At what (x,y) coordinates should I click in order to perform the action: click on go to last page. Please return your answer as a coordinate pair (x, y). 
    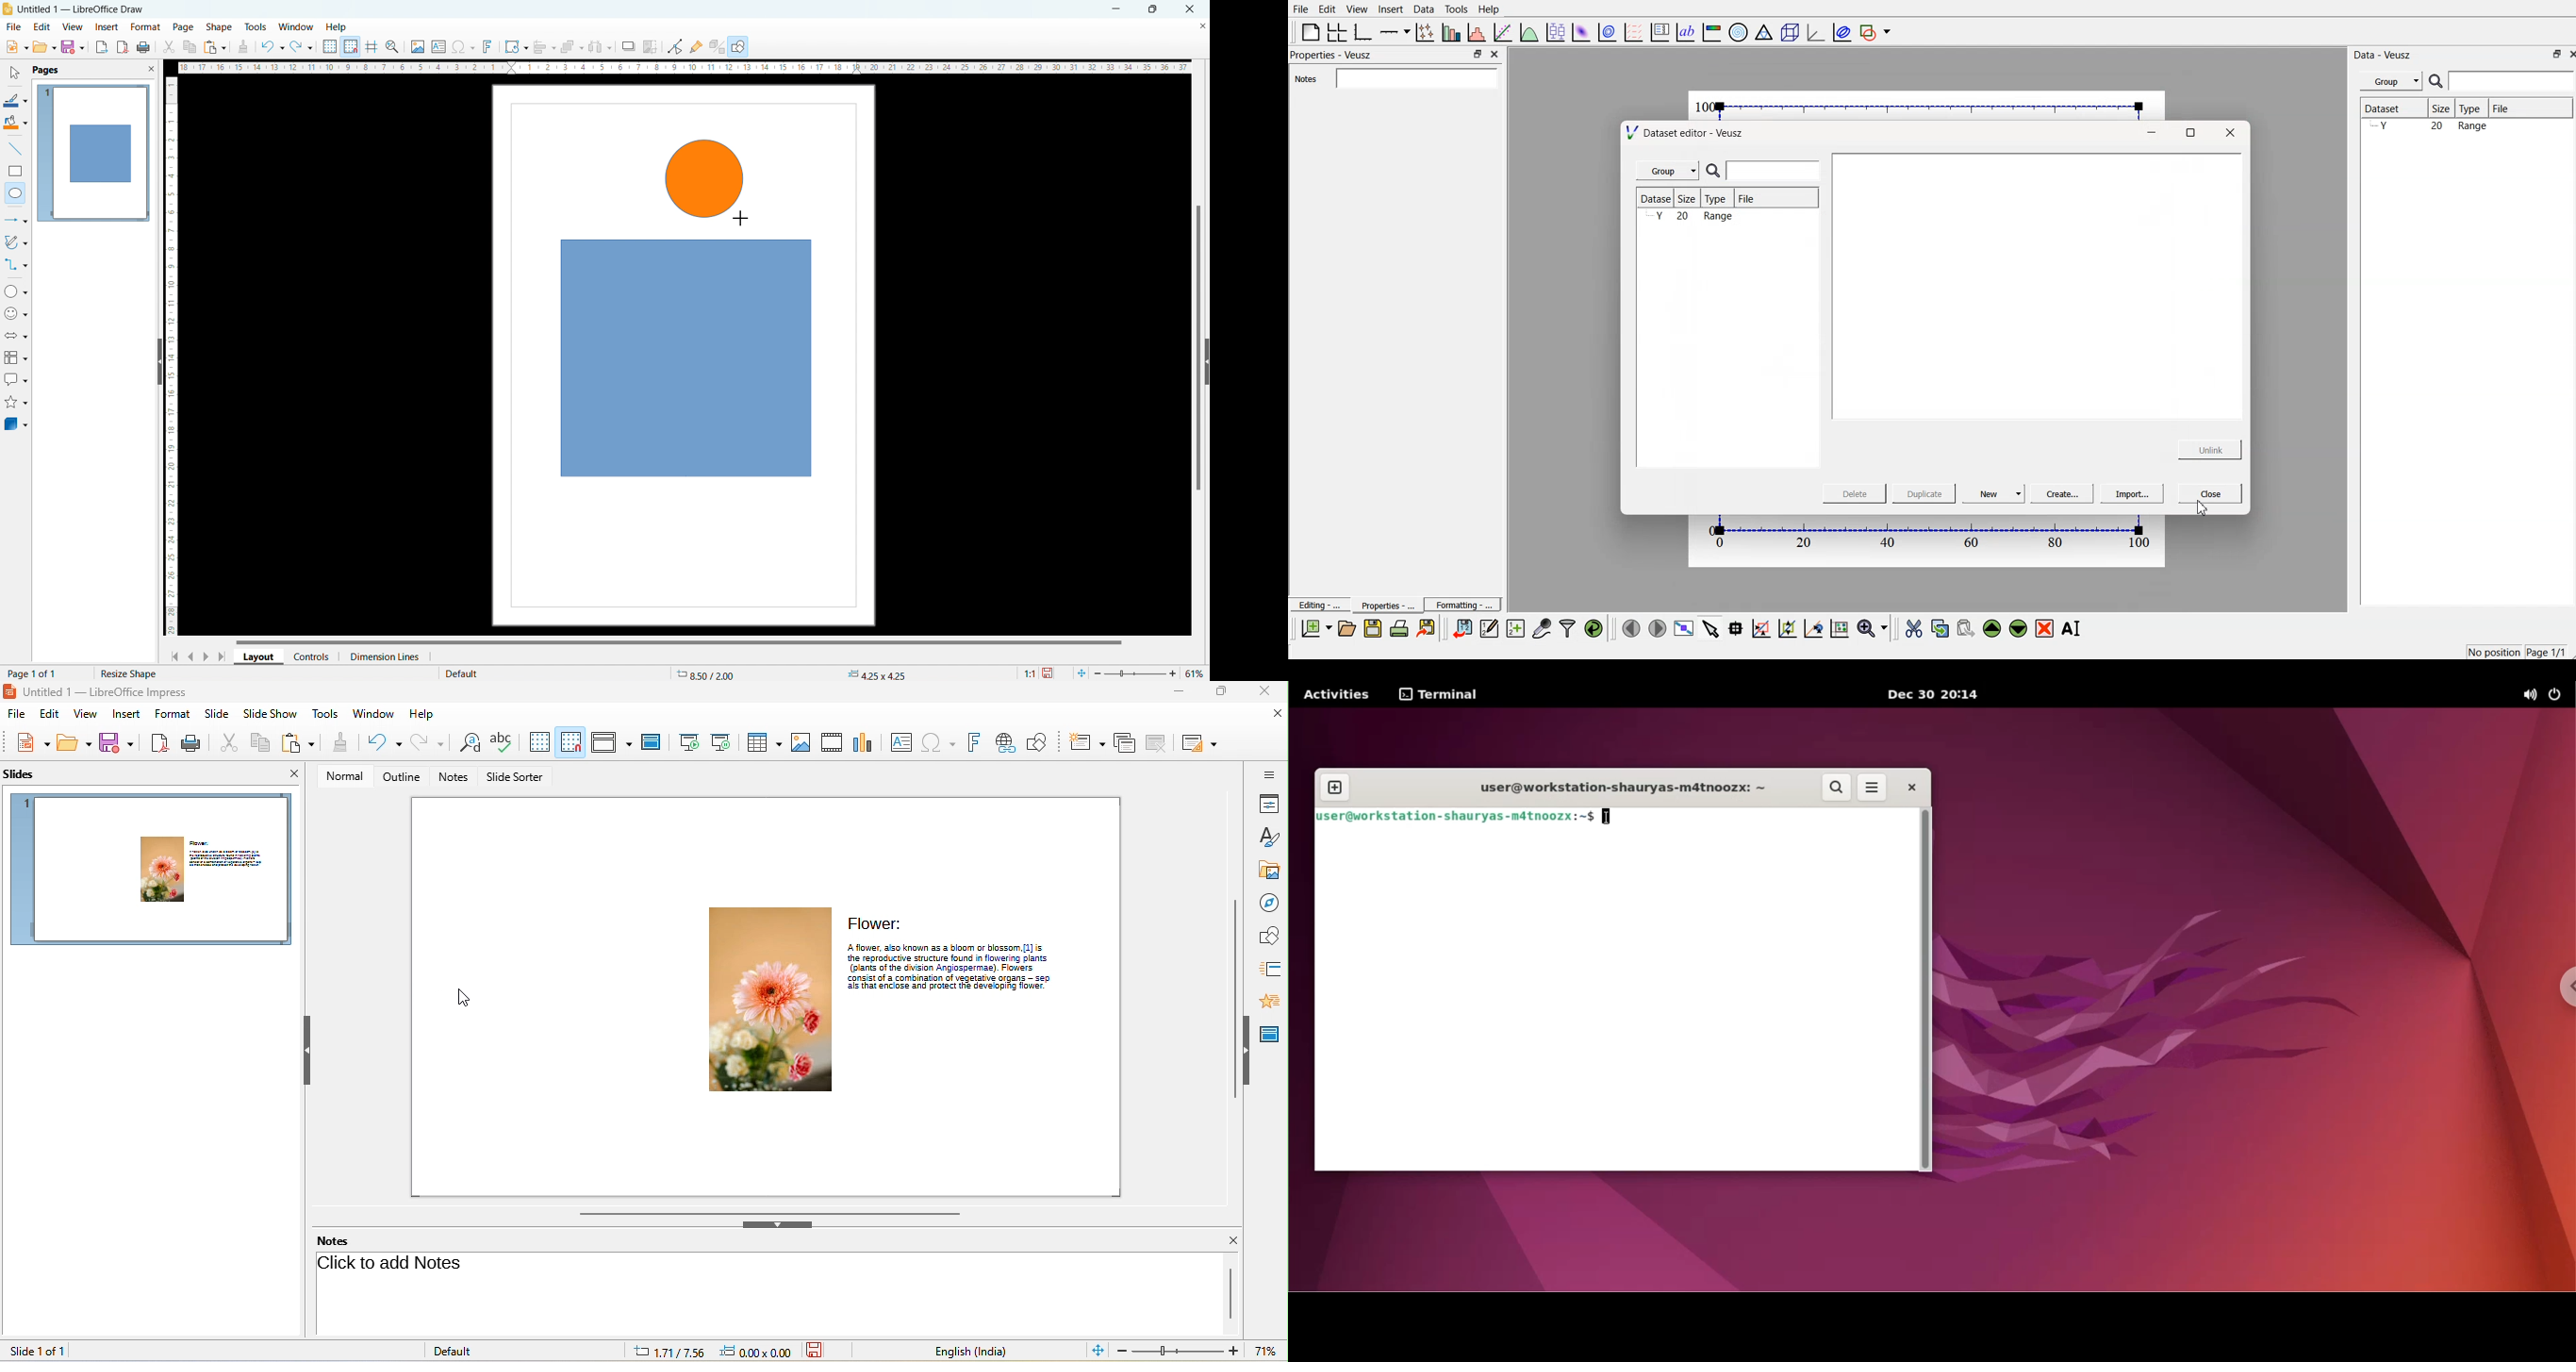
    Looking at the image, I should click on (223, 656).